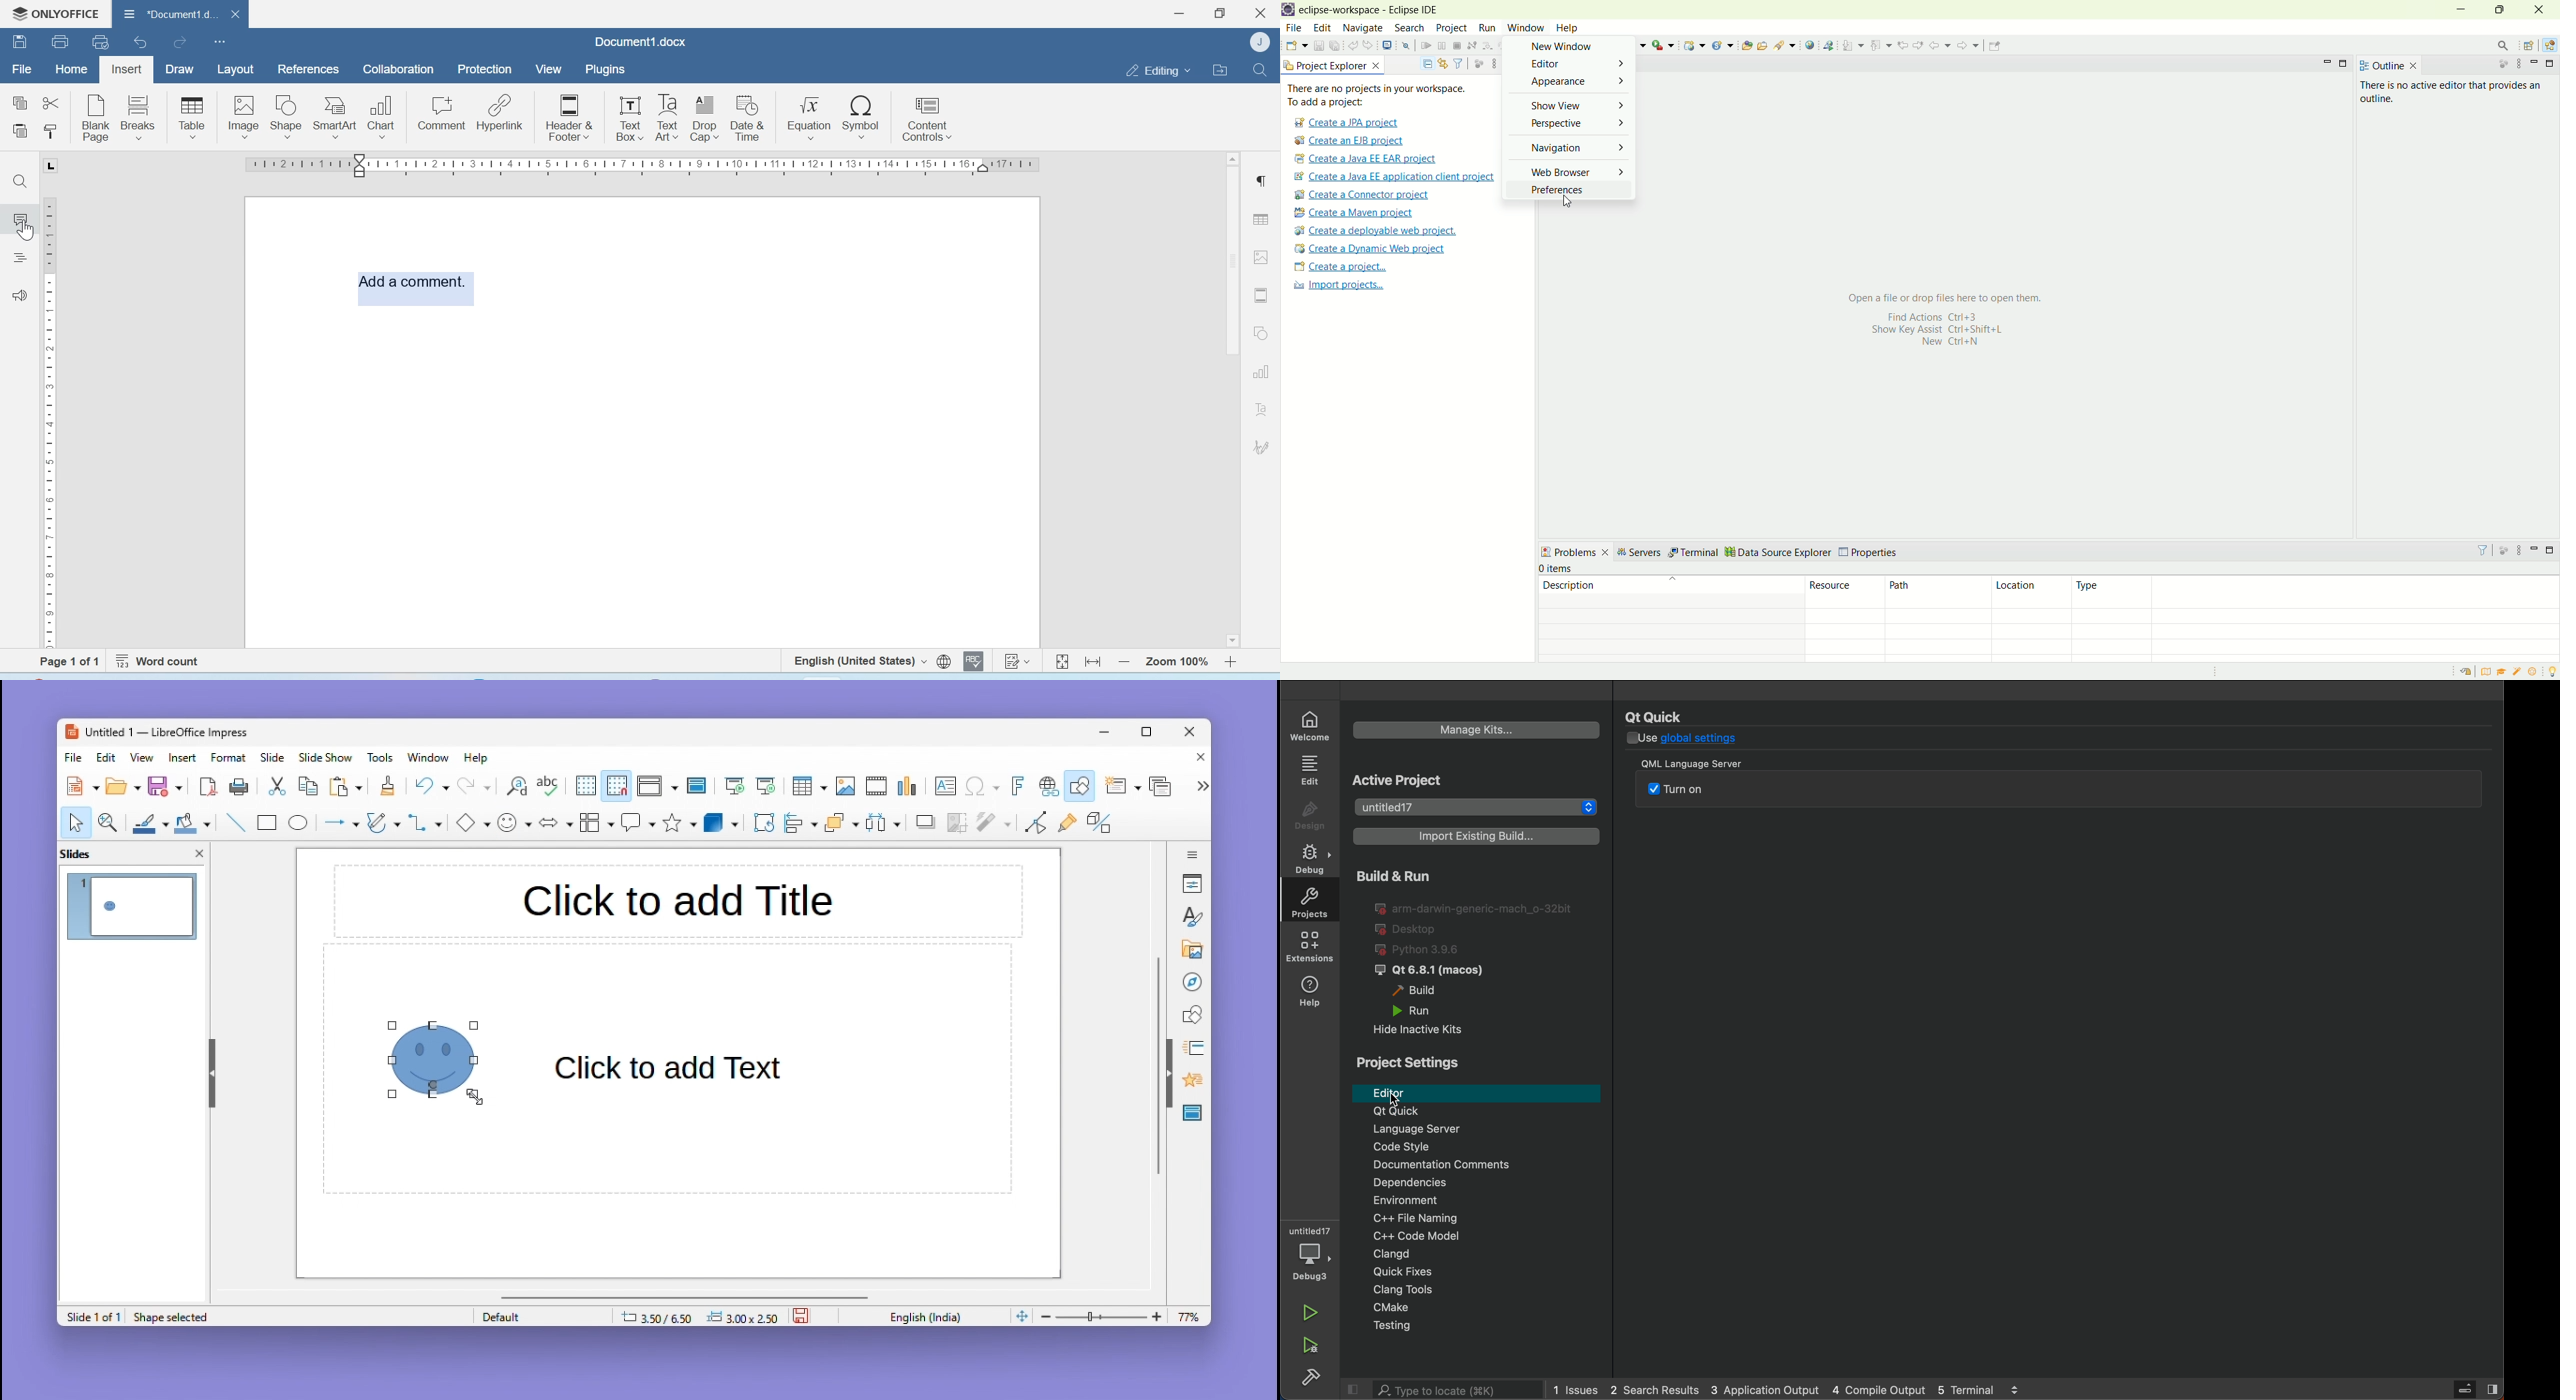 This screenshot has width=2576, height=1400. Describe the element at coordinates (2552, 45) in the screenshot. I see `Java EE` at that location.